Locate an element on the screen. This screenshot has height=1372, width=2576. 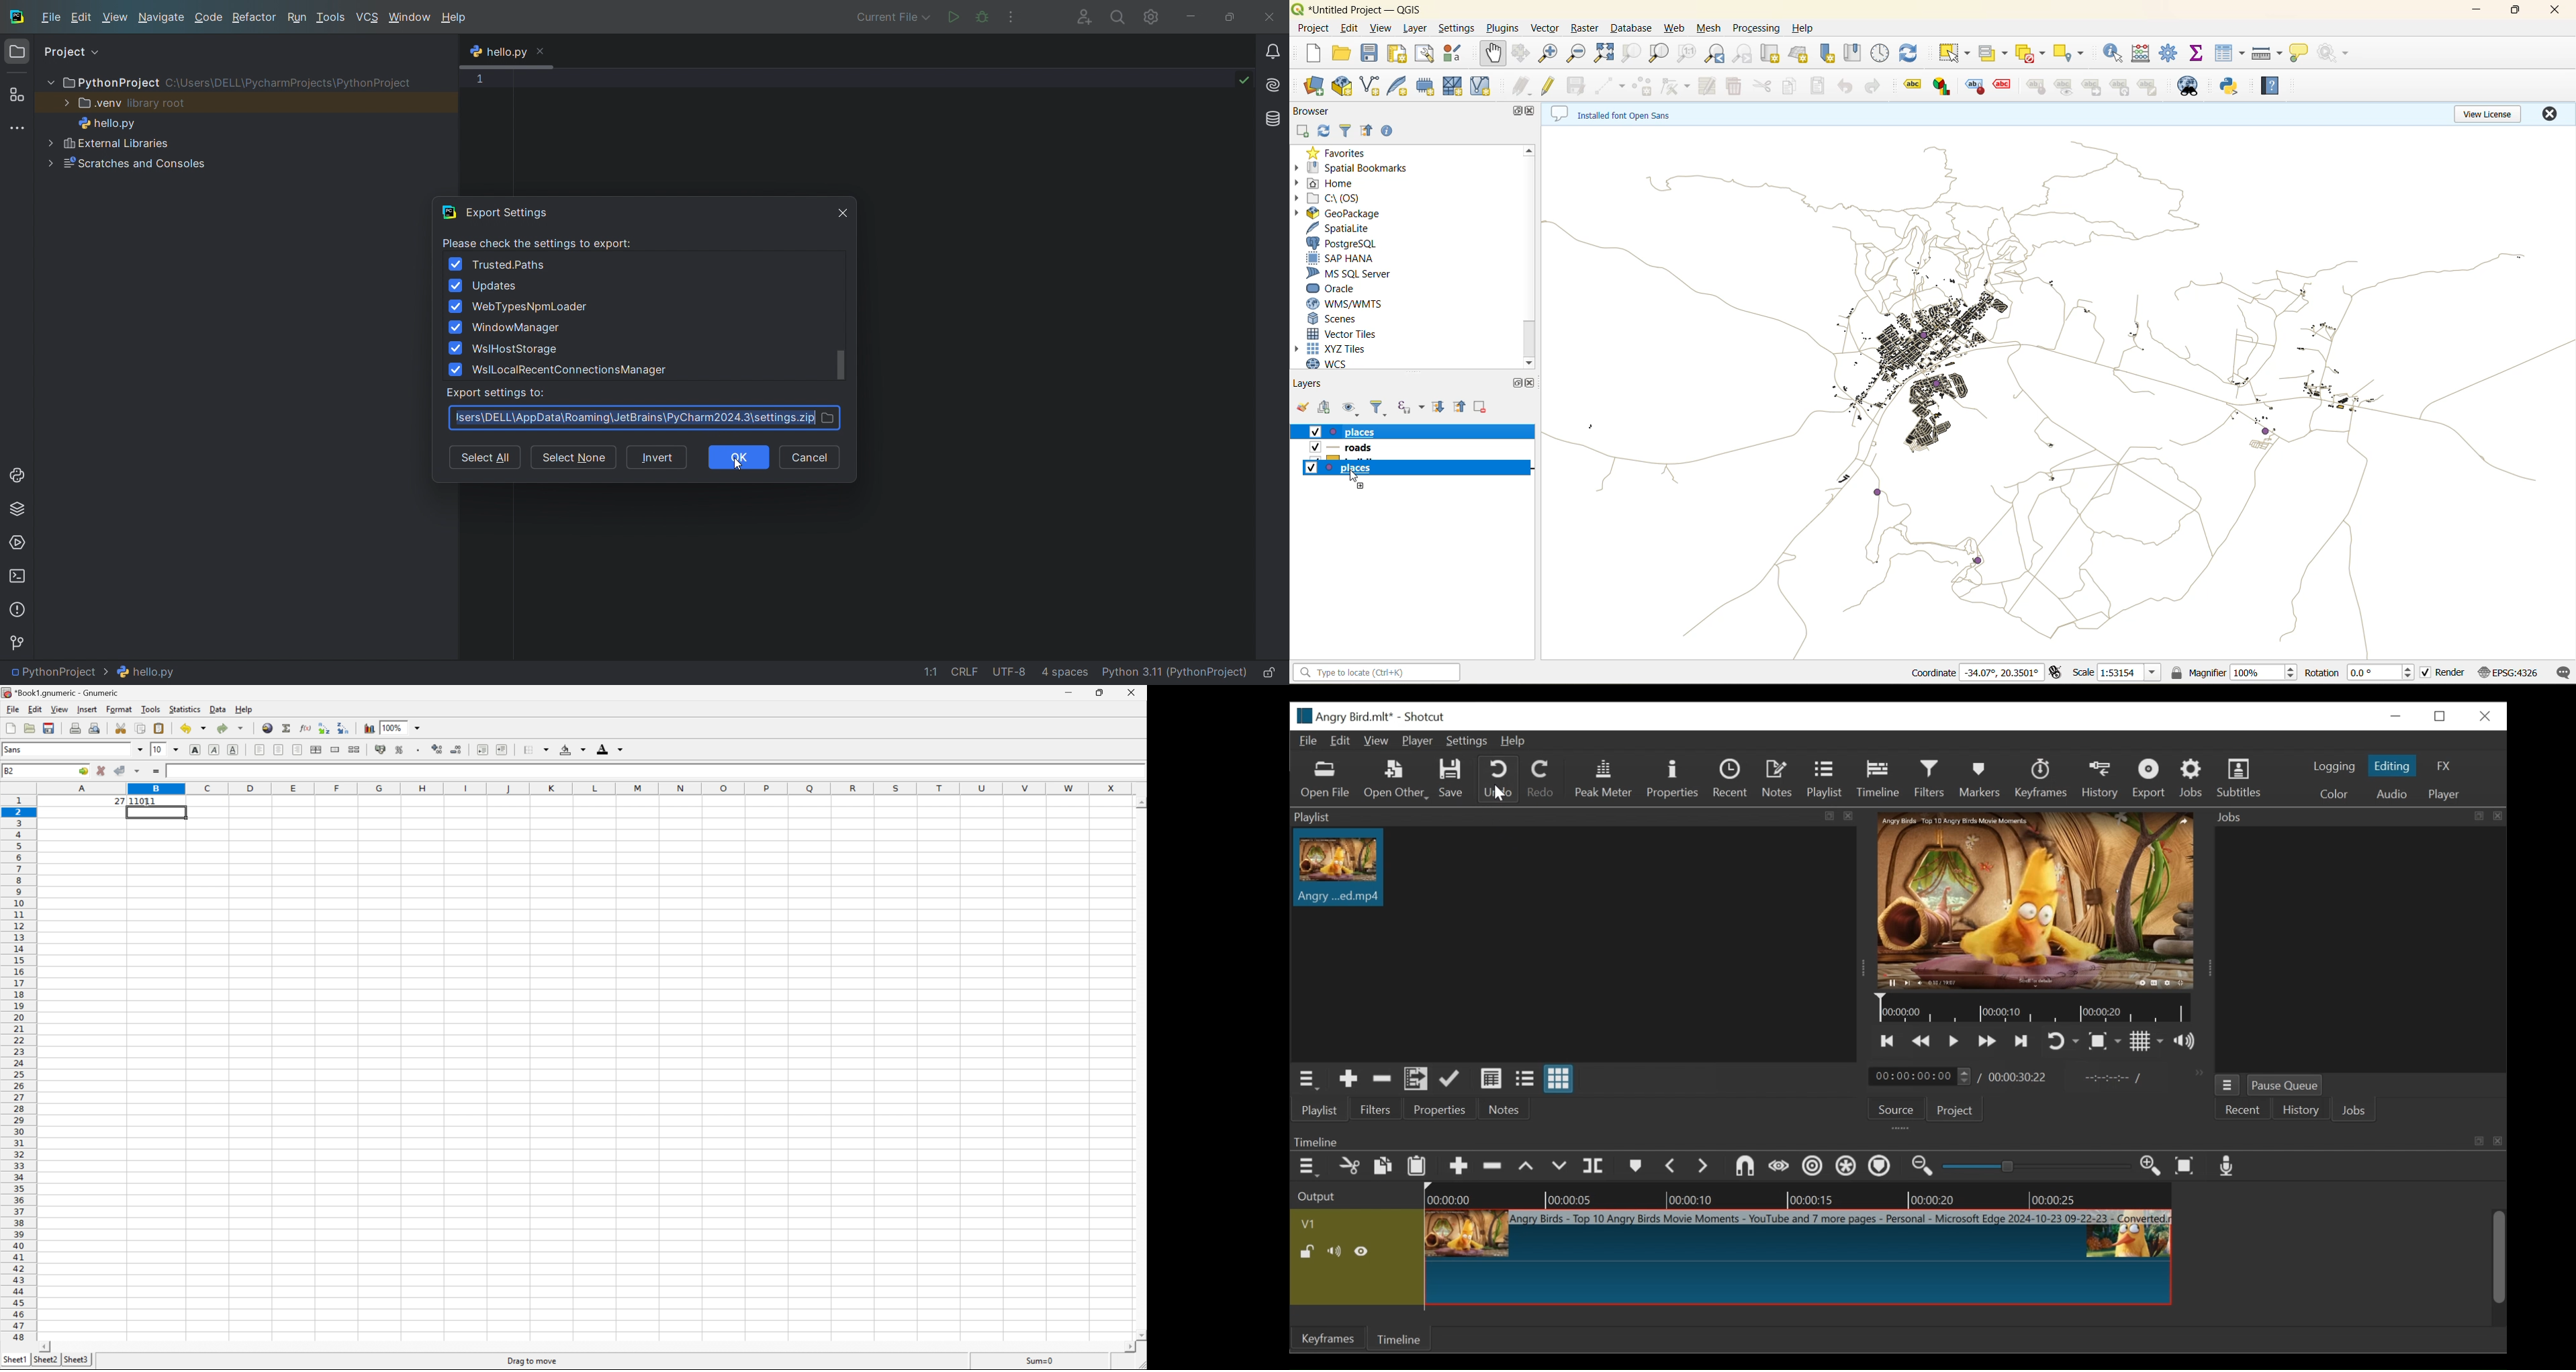
new spatial bookmark is located at coordinates (1832, 52).